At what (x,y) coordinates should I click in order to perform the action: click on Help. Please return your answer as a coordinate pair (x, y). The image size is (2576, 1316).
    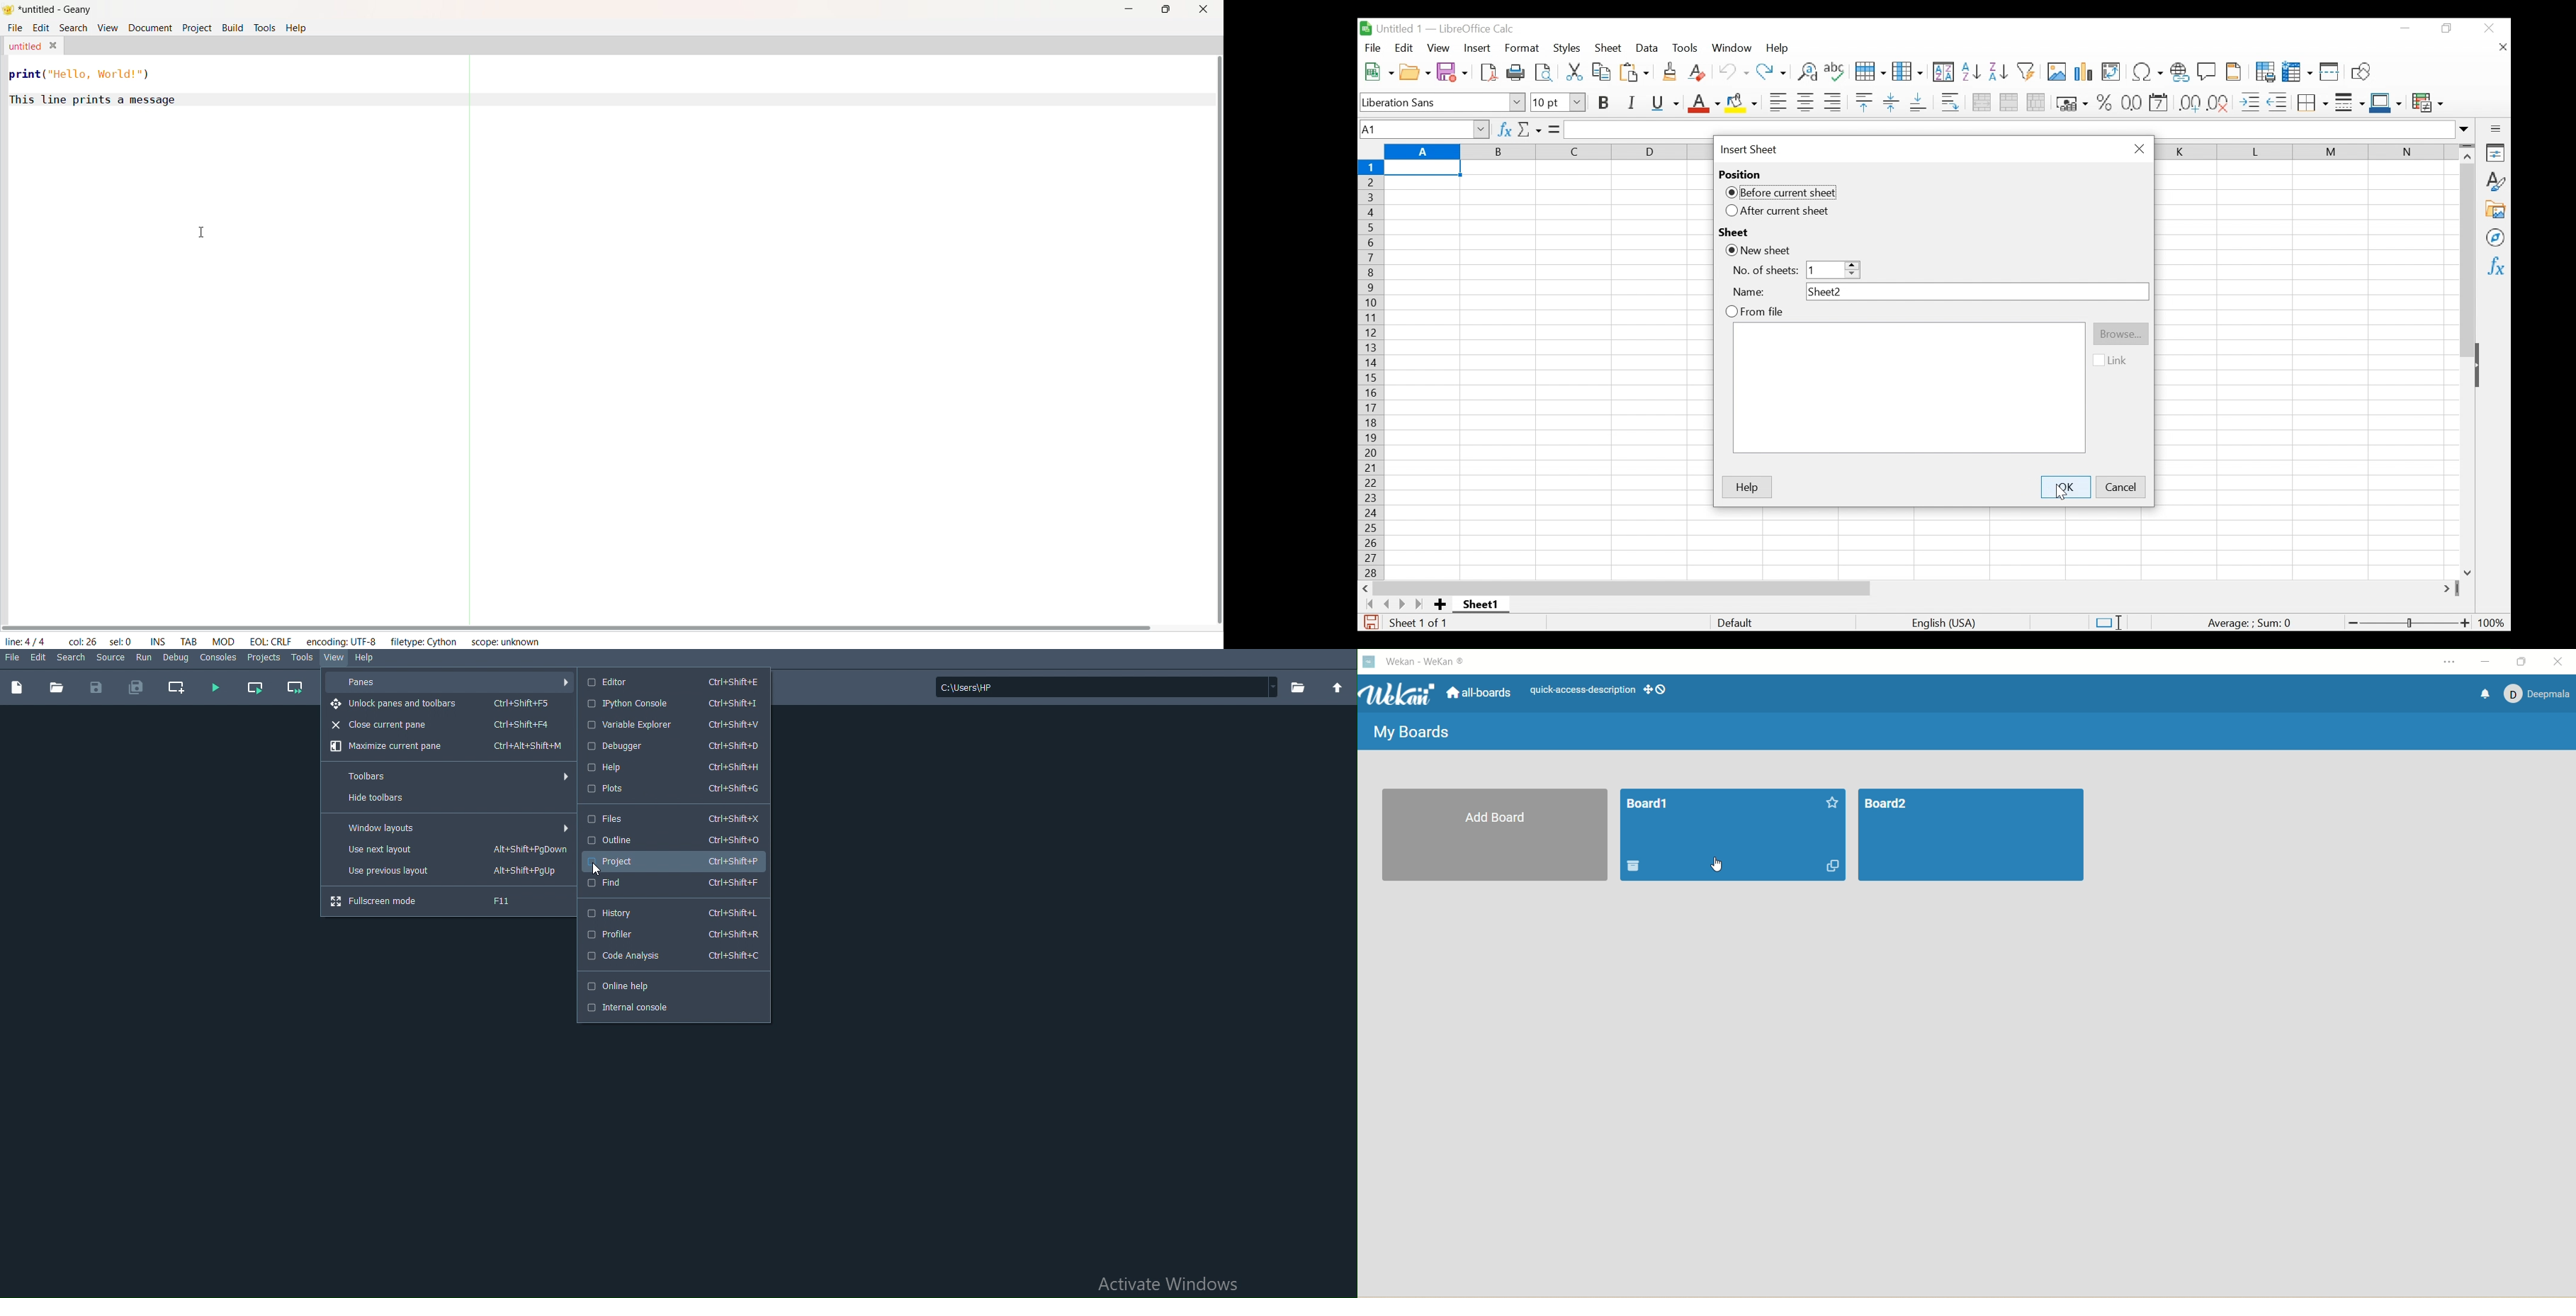
    Looking at the image, I should click on (672, 767).